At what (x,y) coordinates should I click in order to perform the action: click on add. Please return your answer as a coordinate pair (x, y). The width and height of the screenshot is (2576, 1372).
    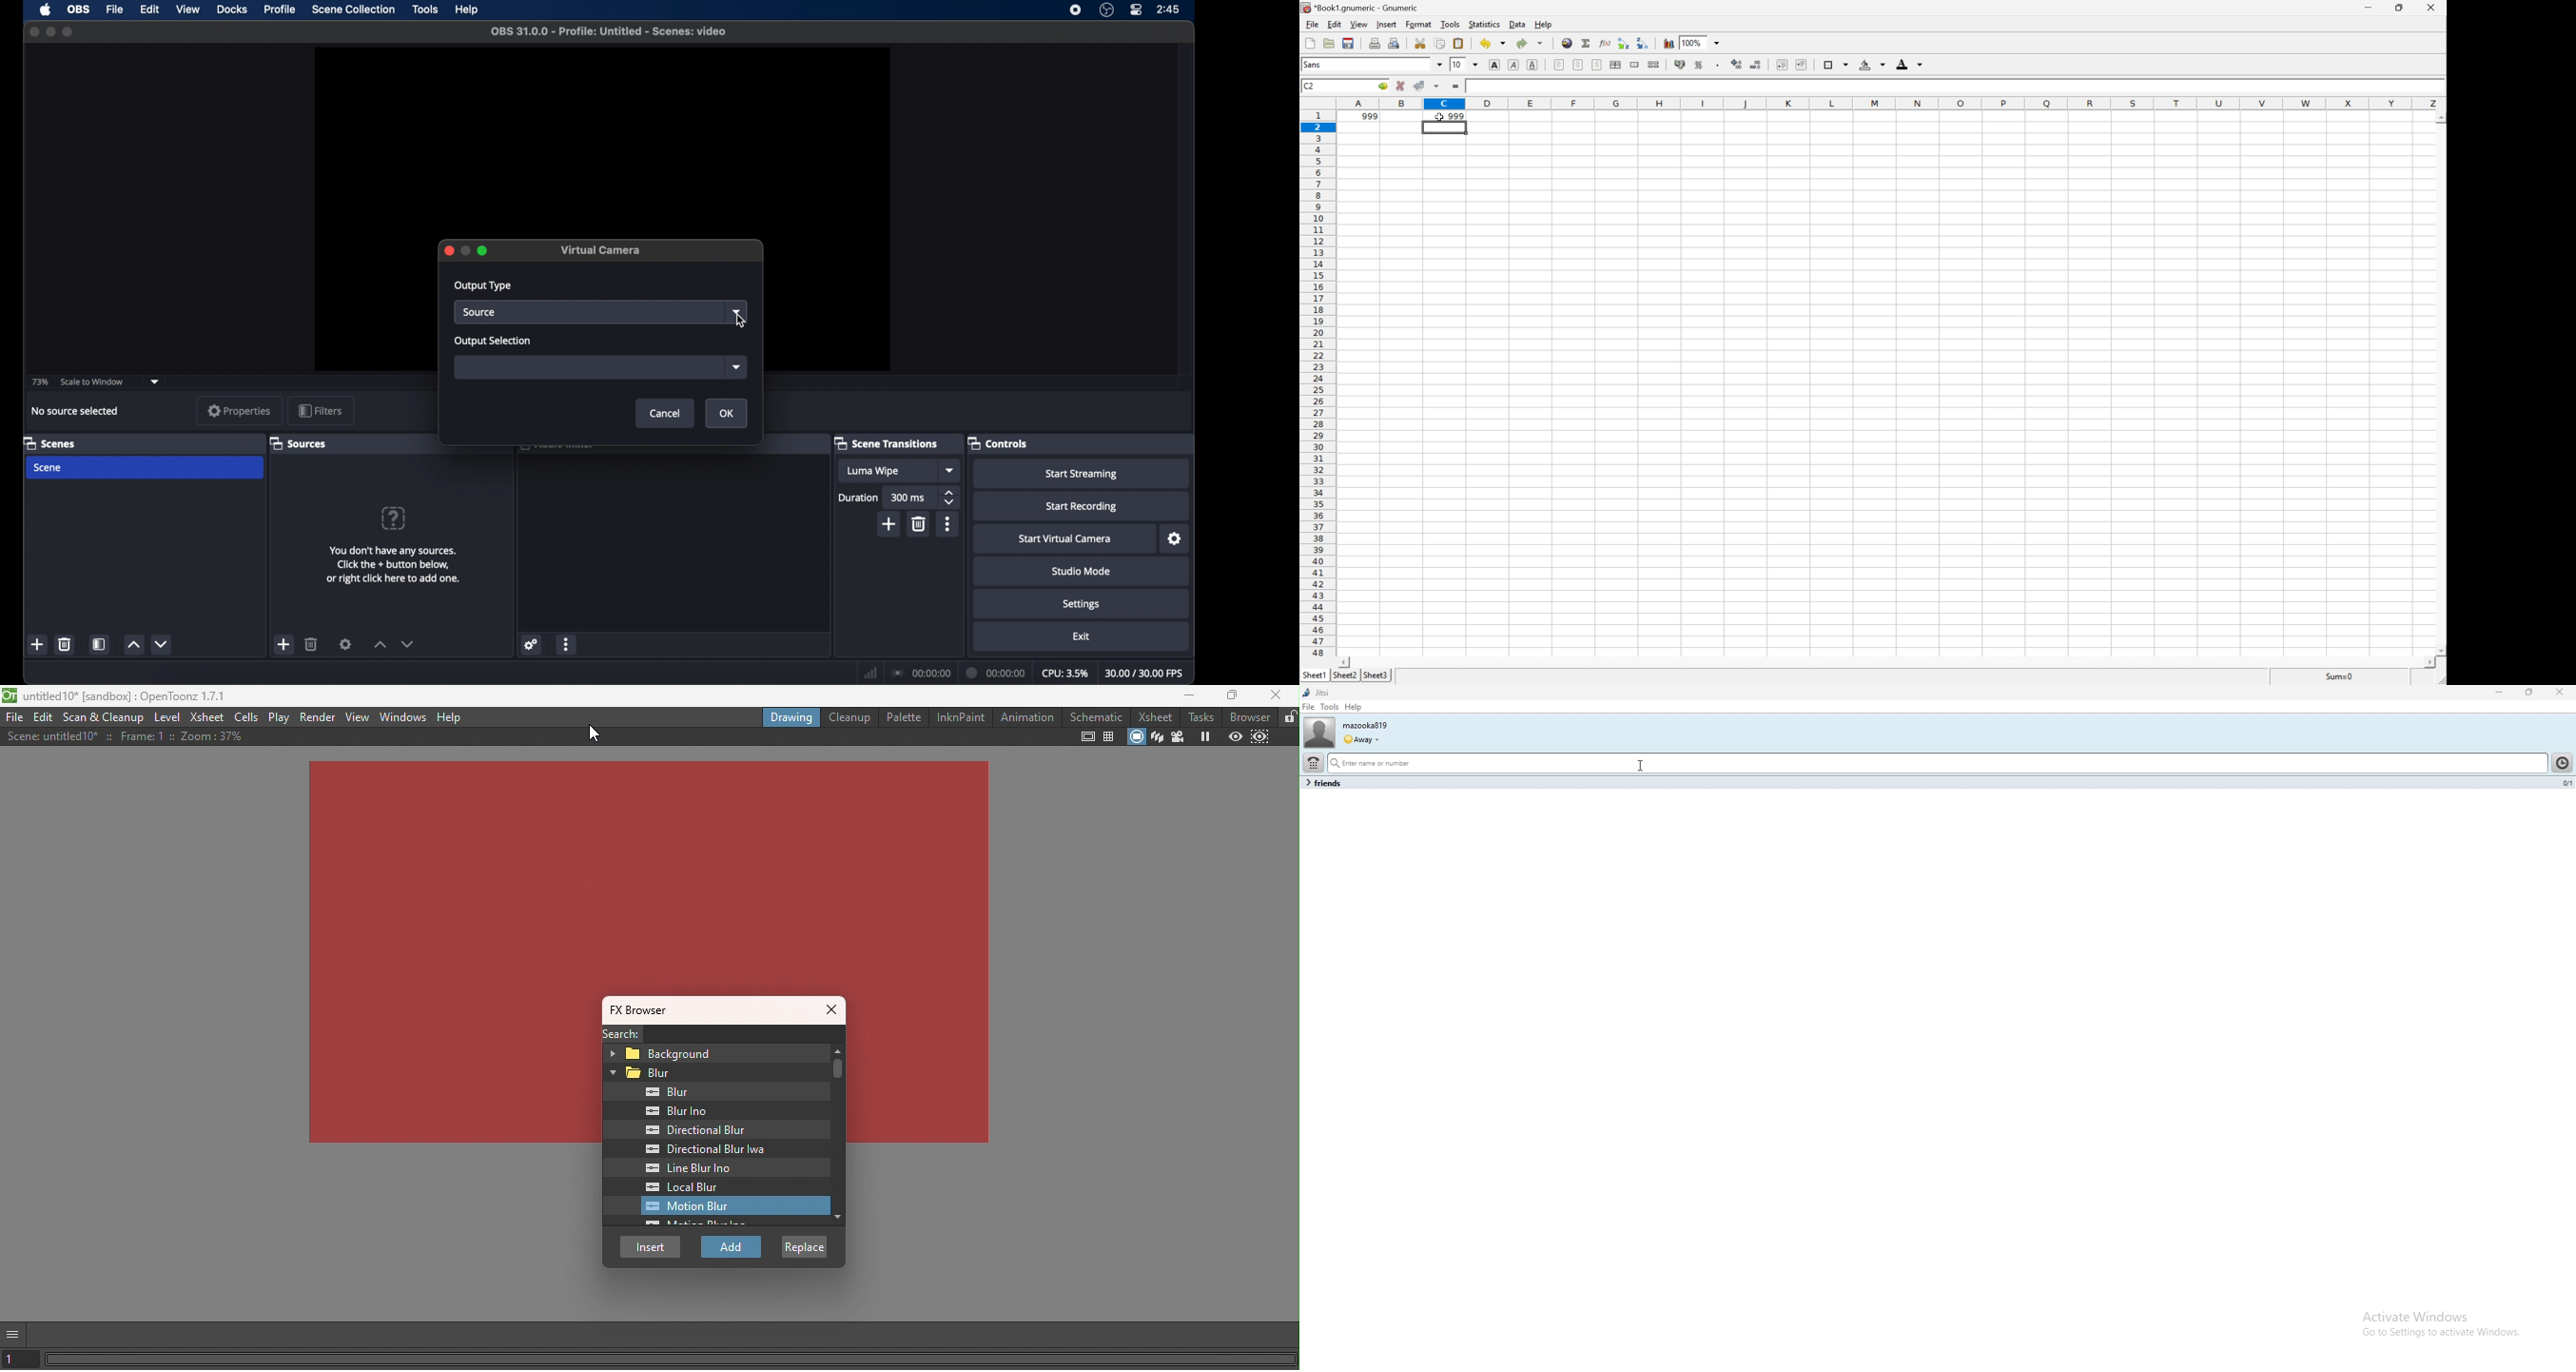
    Looking at the image, I should click on (889, 524).